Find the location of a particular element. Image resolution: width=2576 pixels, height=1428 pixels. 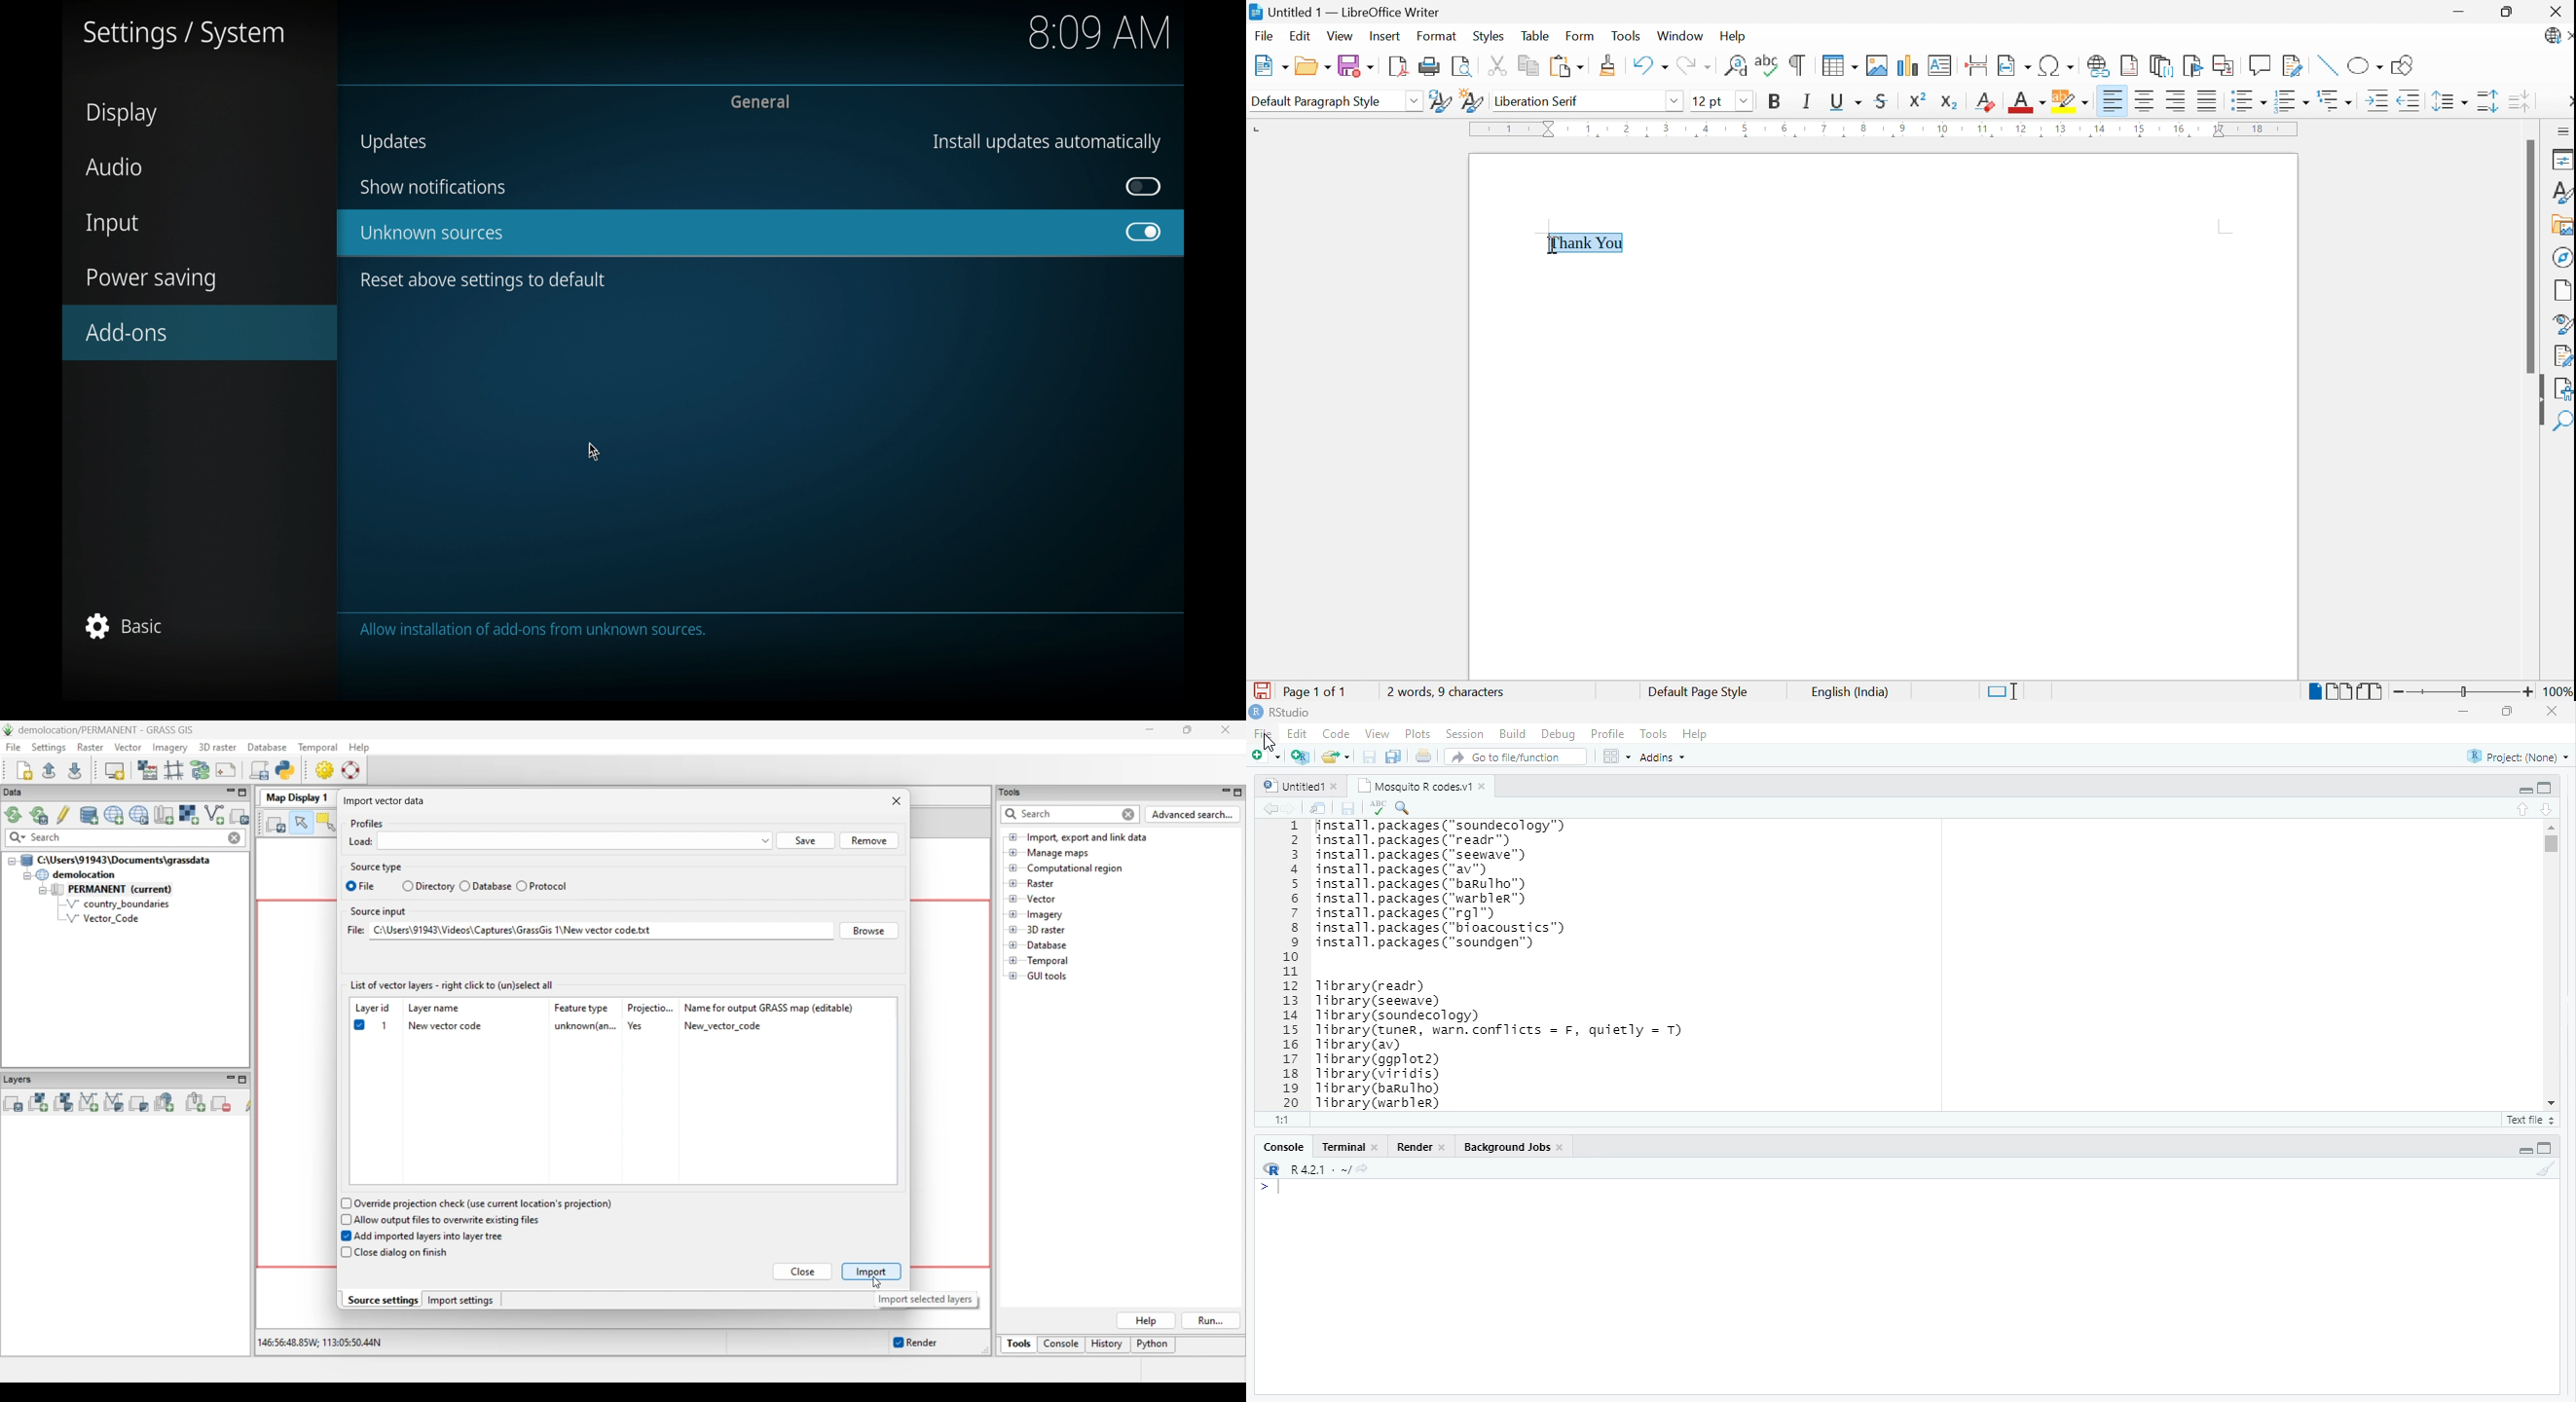

logo is located at coordinates (1257, 711).